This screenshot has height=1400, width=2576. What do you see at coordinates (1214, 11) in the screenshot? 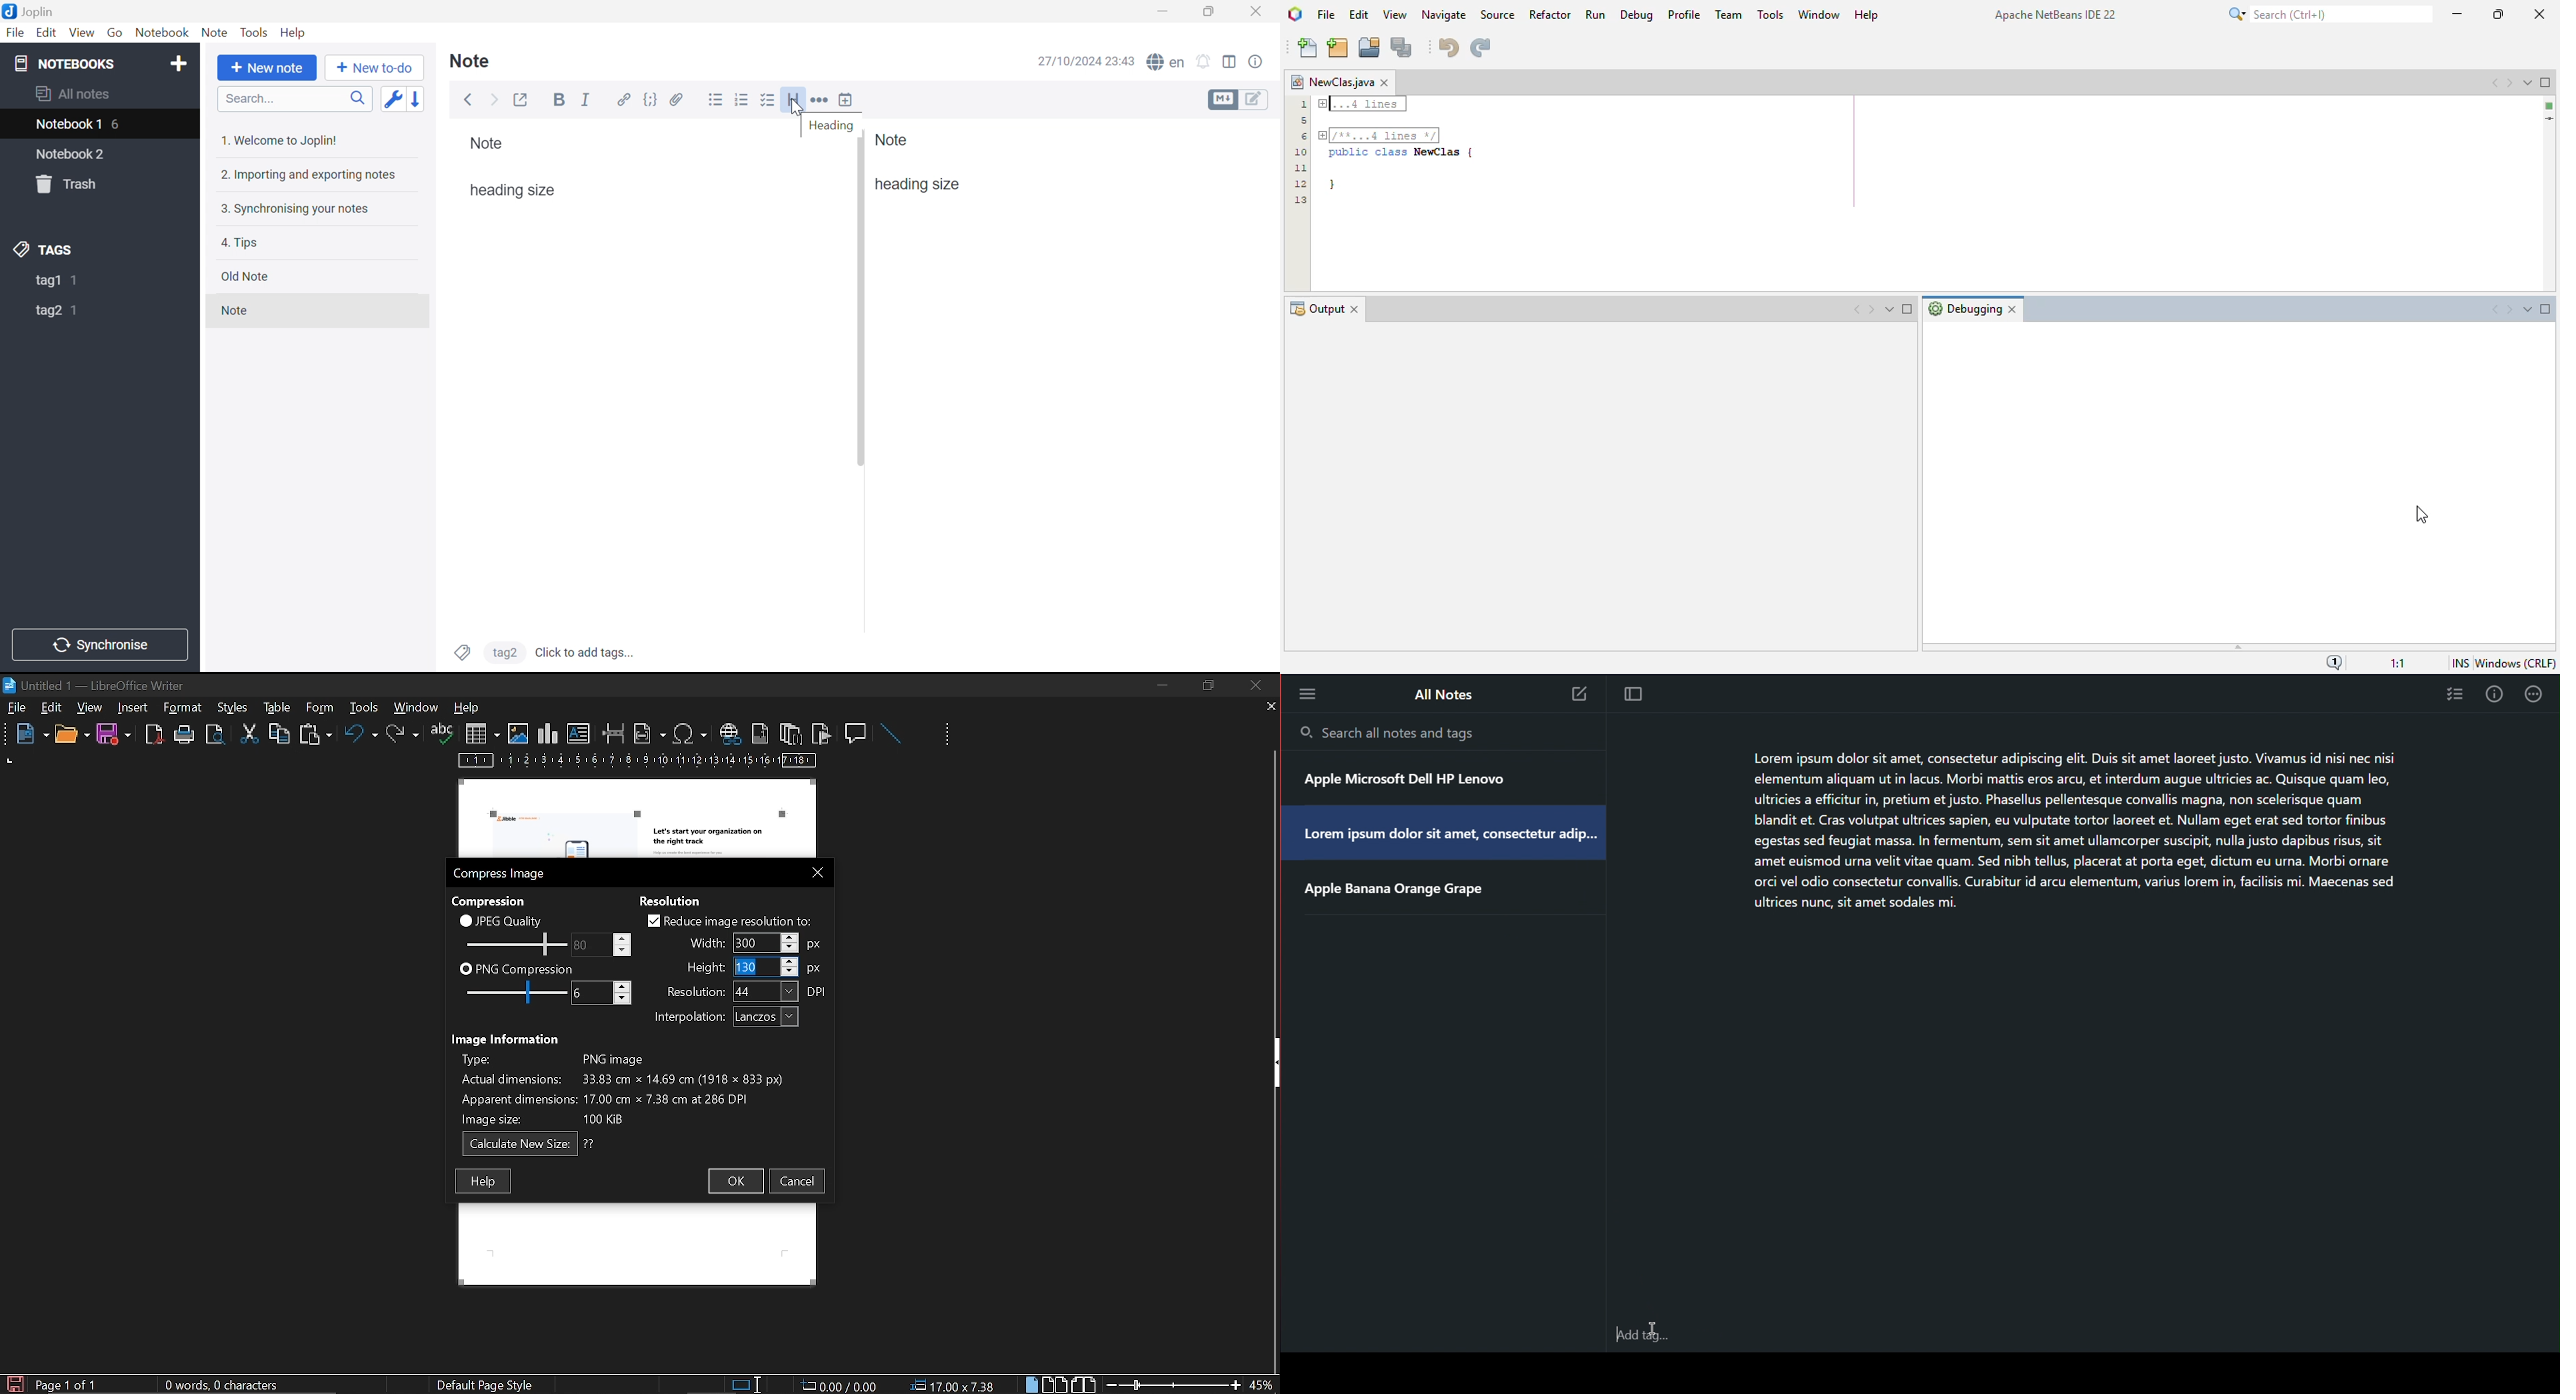
I see `Restore Down` at bounding box center [1214, 11].